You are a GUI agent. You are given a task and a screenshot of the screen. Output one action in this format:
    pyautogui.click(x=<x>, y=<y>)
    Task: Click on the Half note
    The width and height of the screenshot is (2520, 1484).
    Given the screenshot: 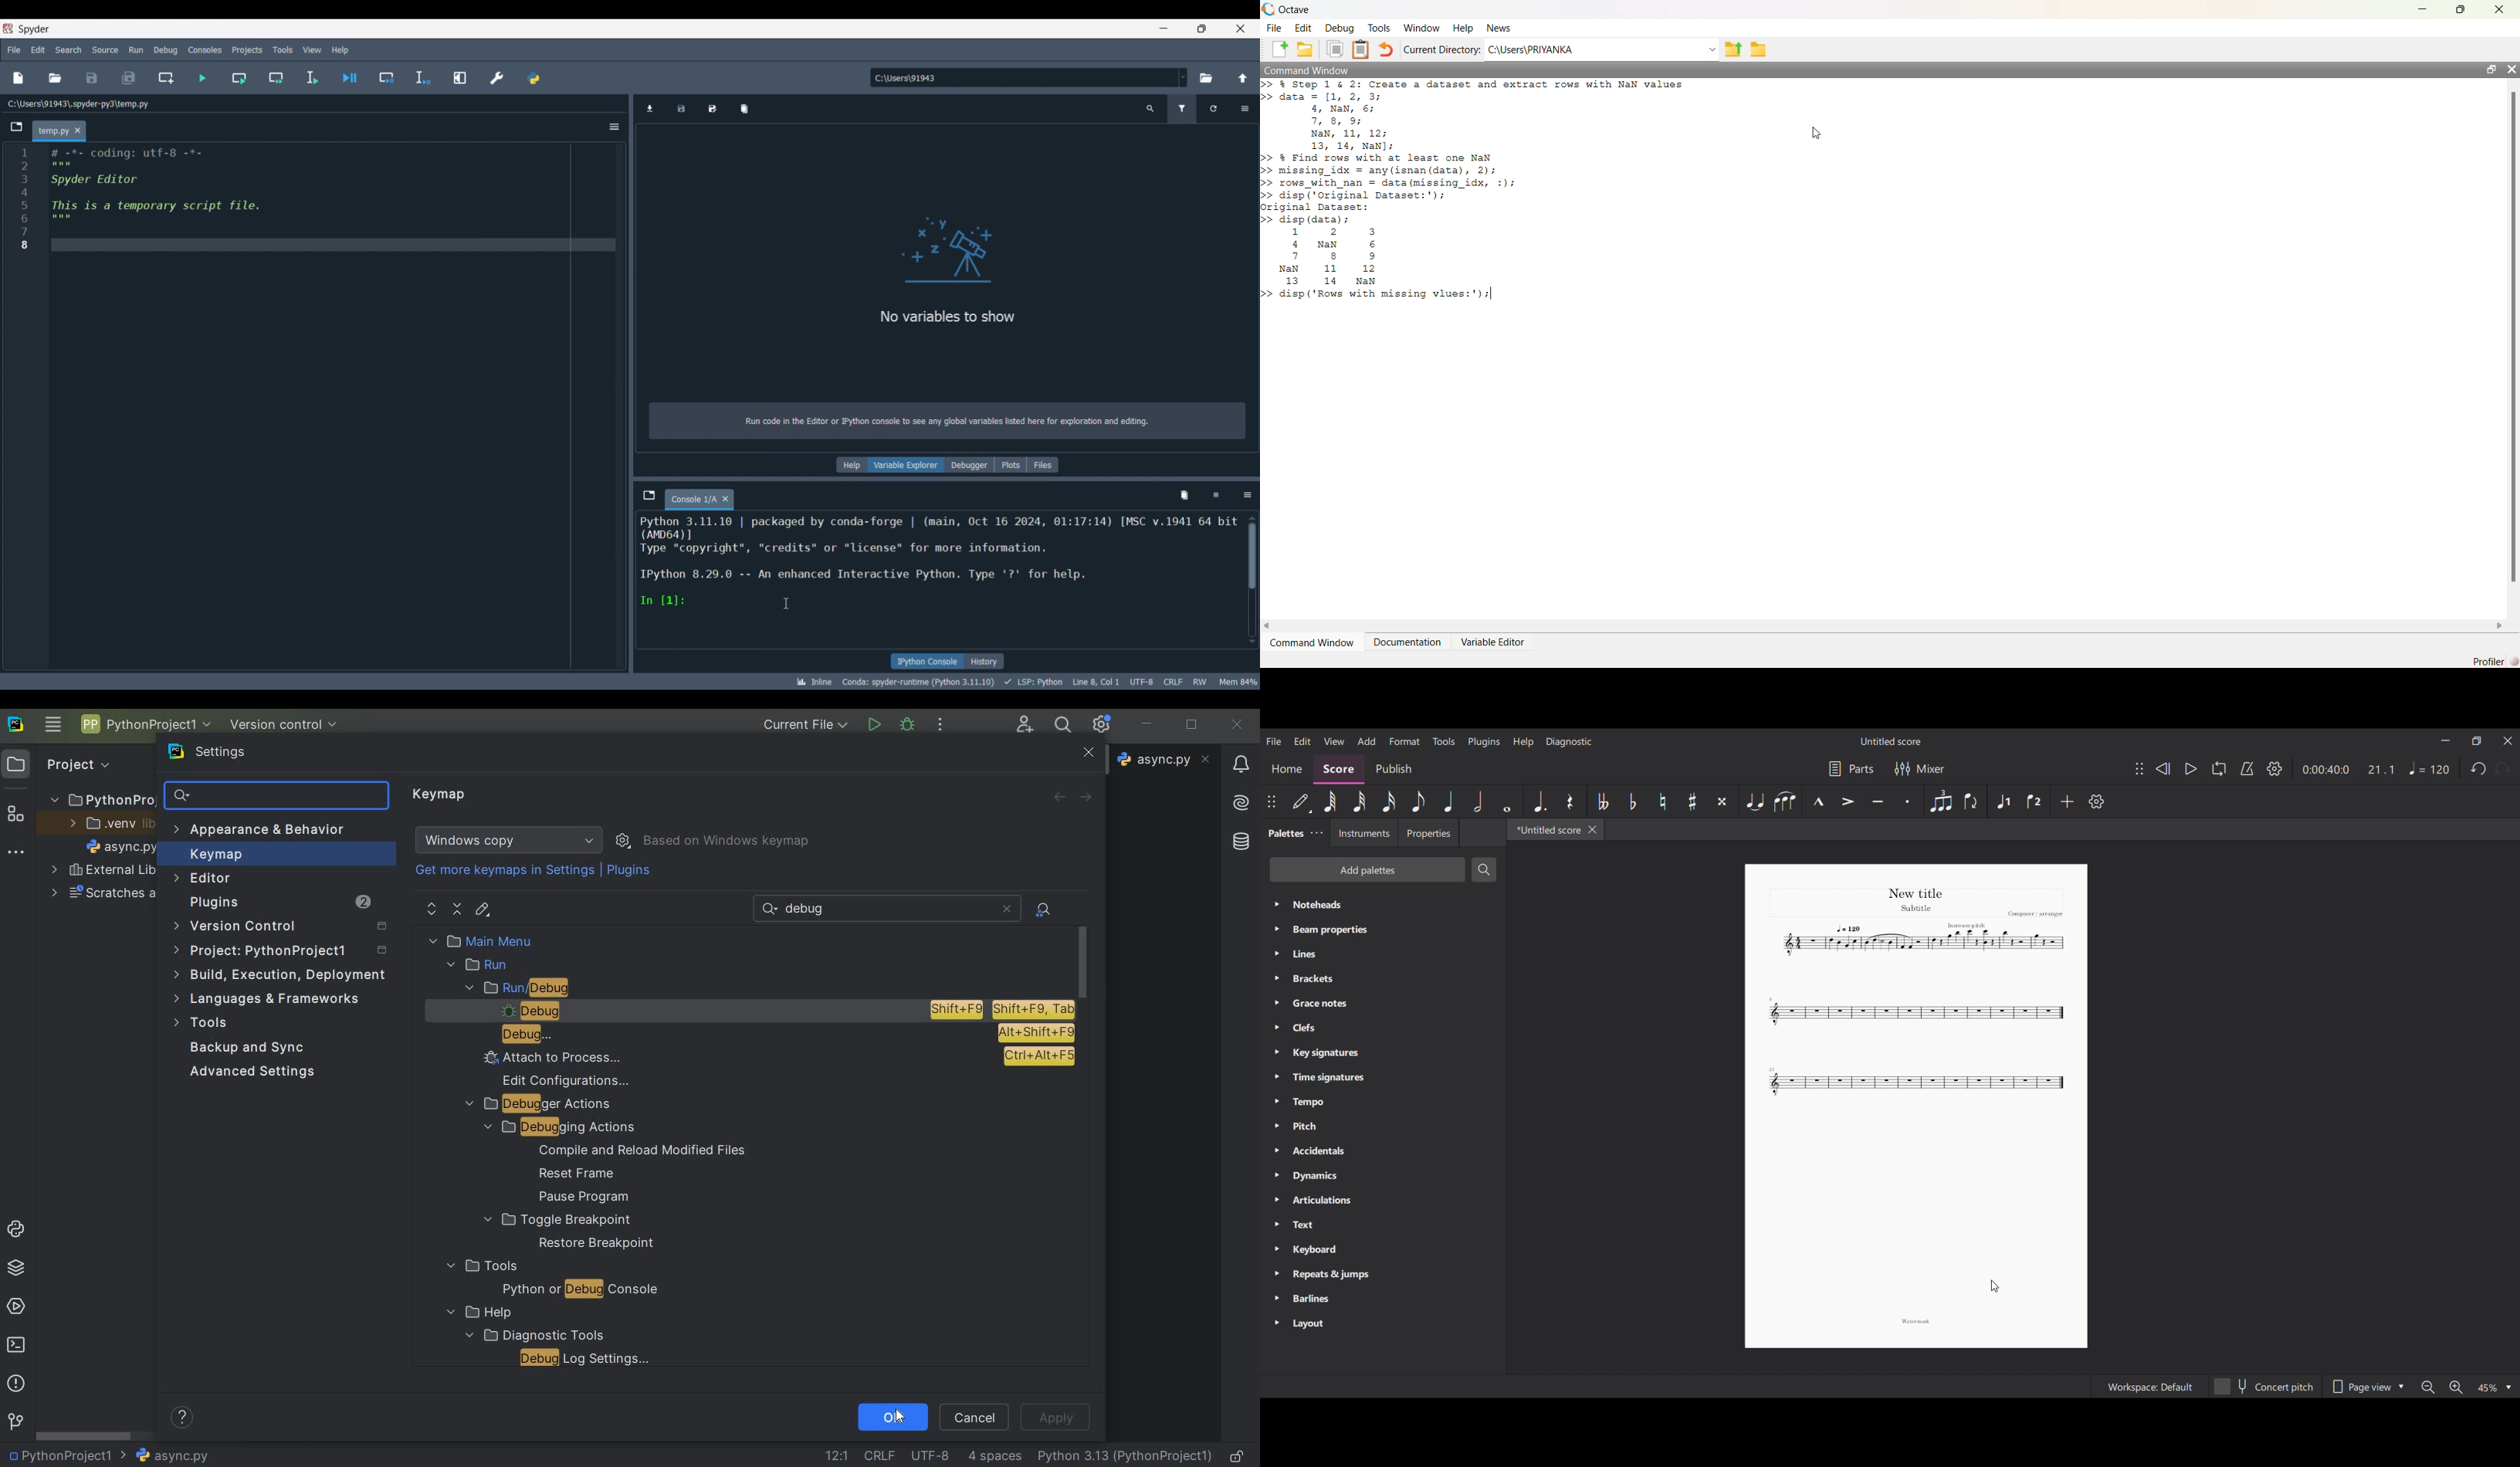 What is the action you would take?
    pyautogui.click(x=1478, y=801)
    